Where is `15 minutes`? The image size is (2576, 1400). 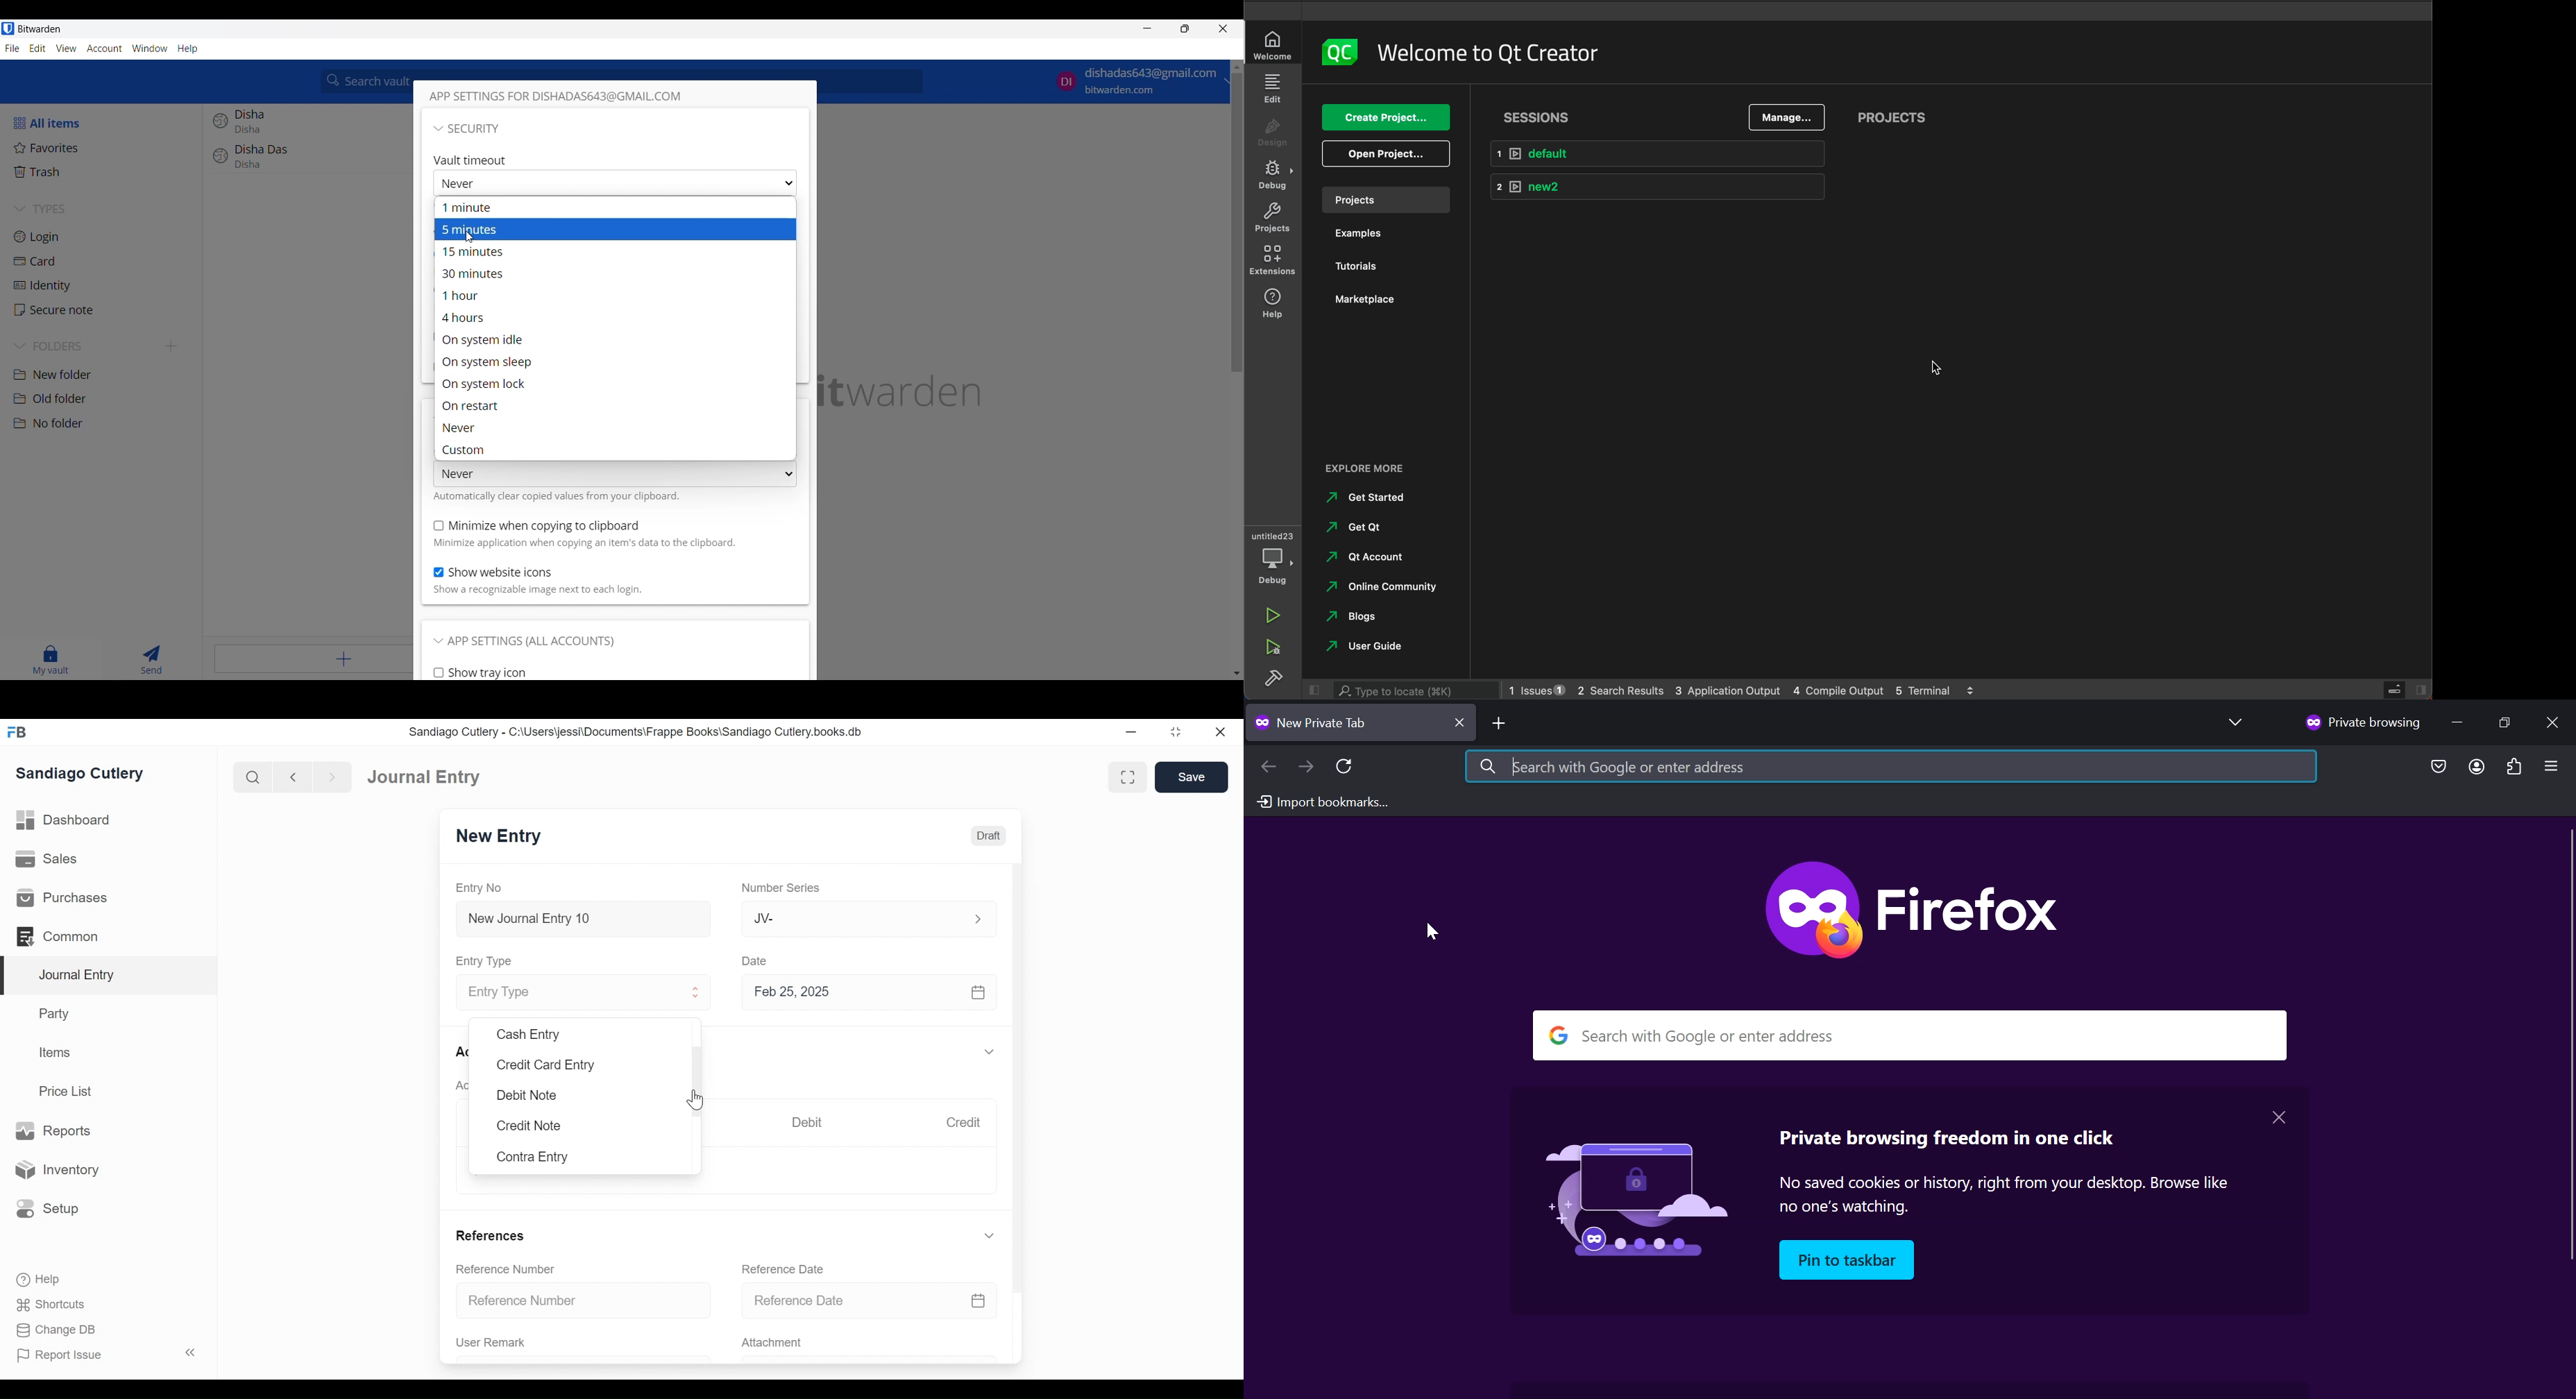
15 minutes is located at coordinates (615, 251).